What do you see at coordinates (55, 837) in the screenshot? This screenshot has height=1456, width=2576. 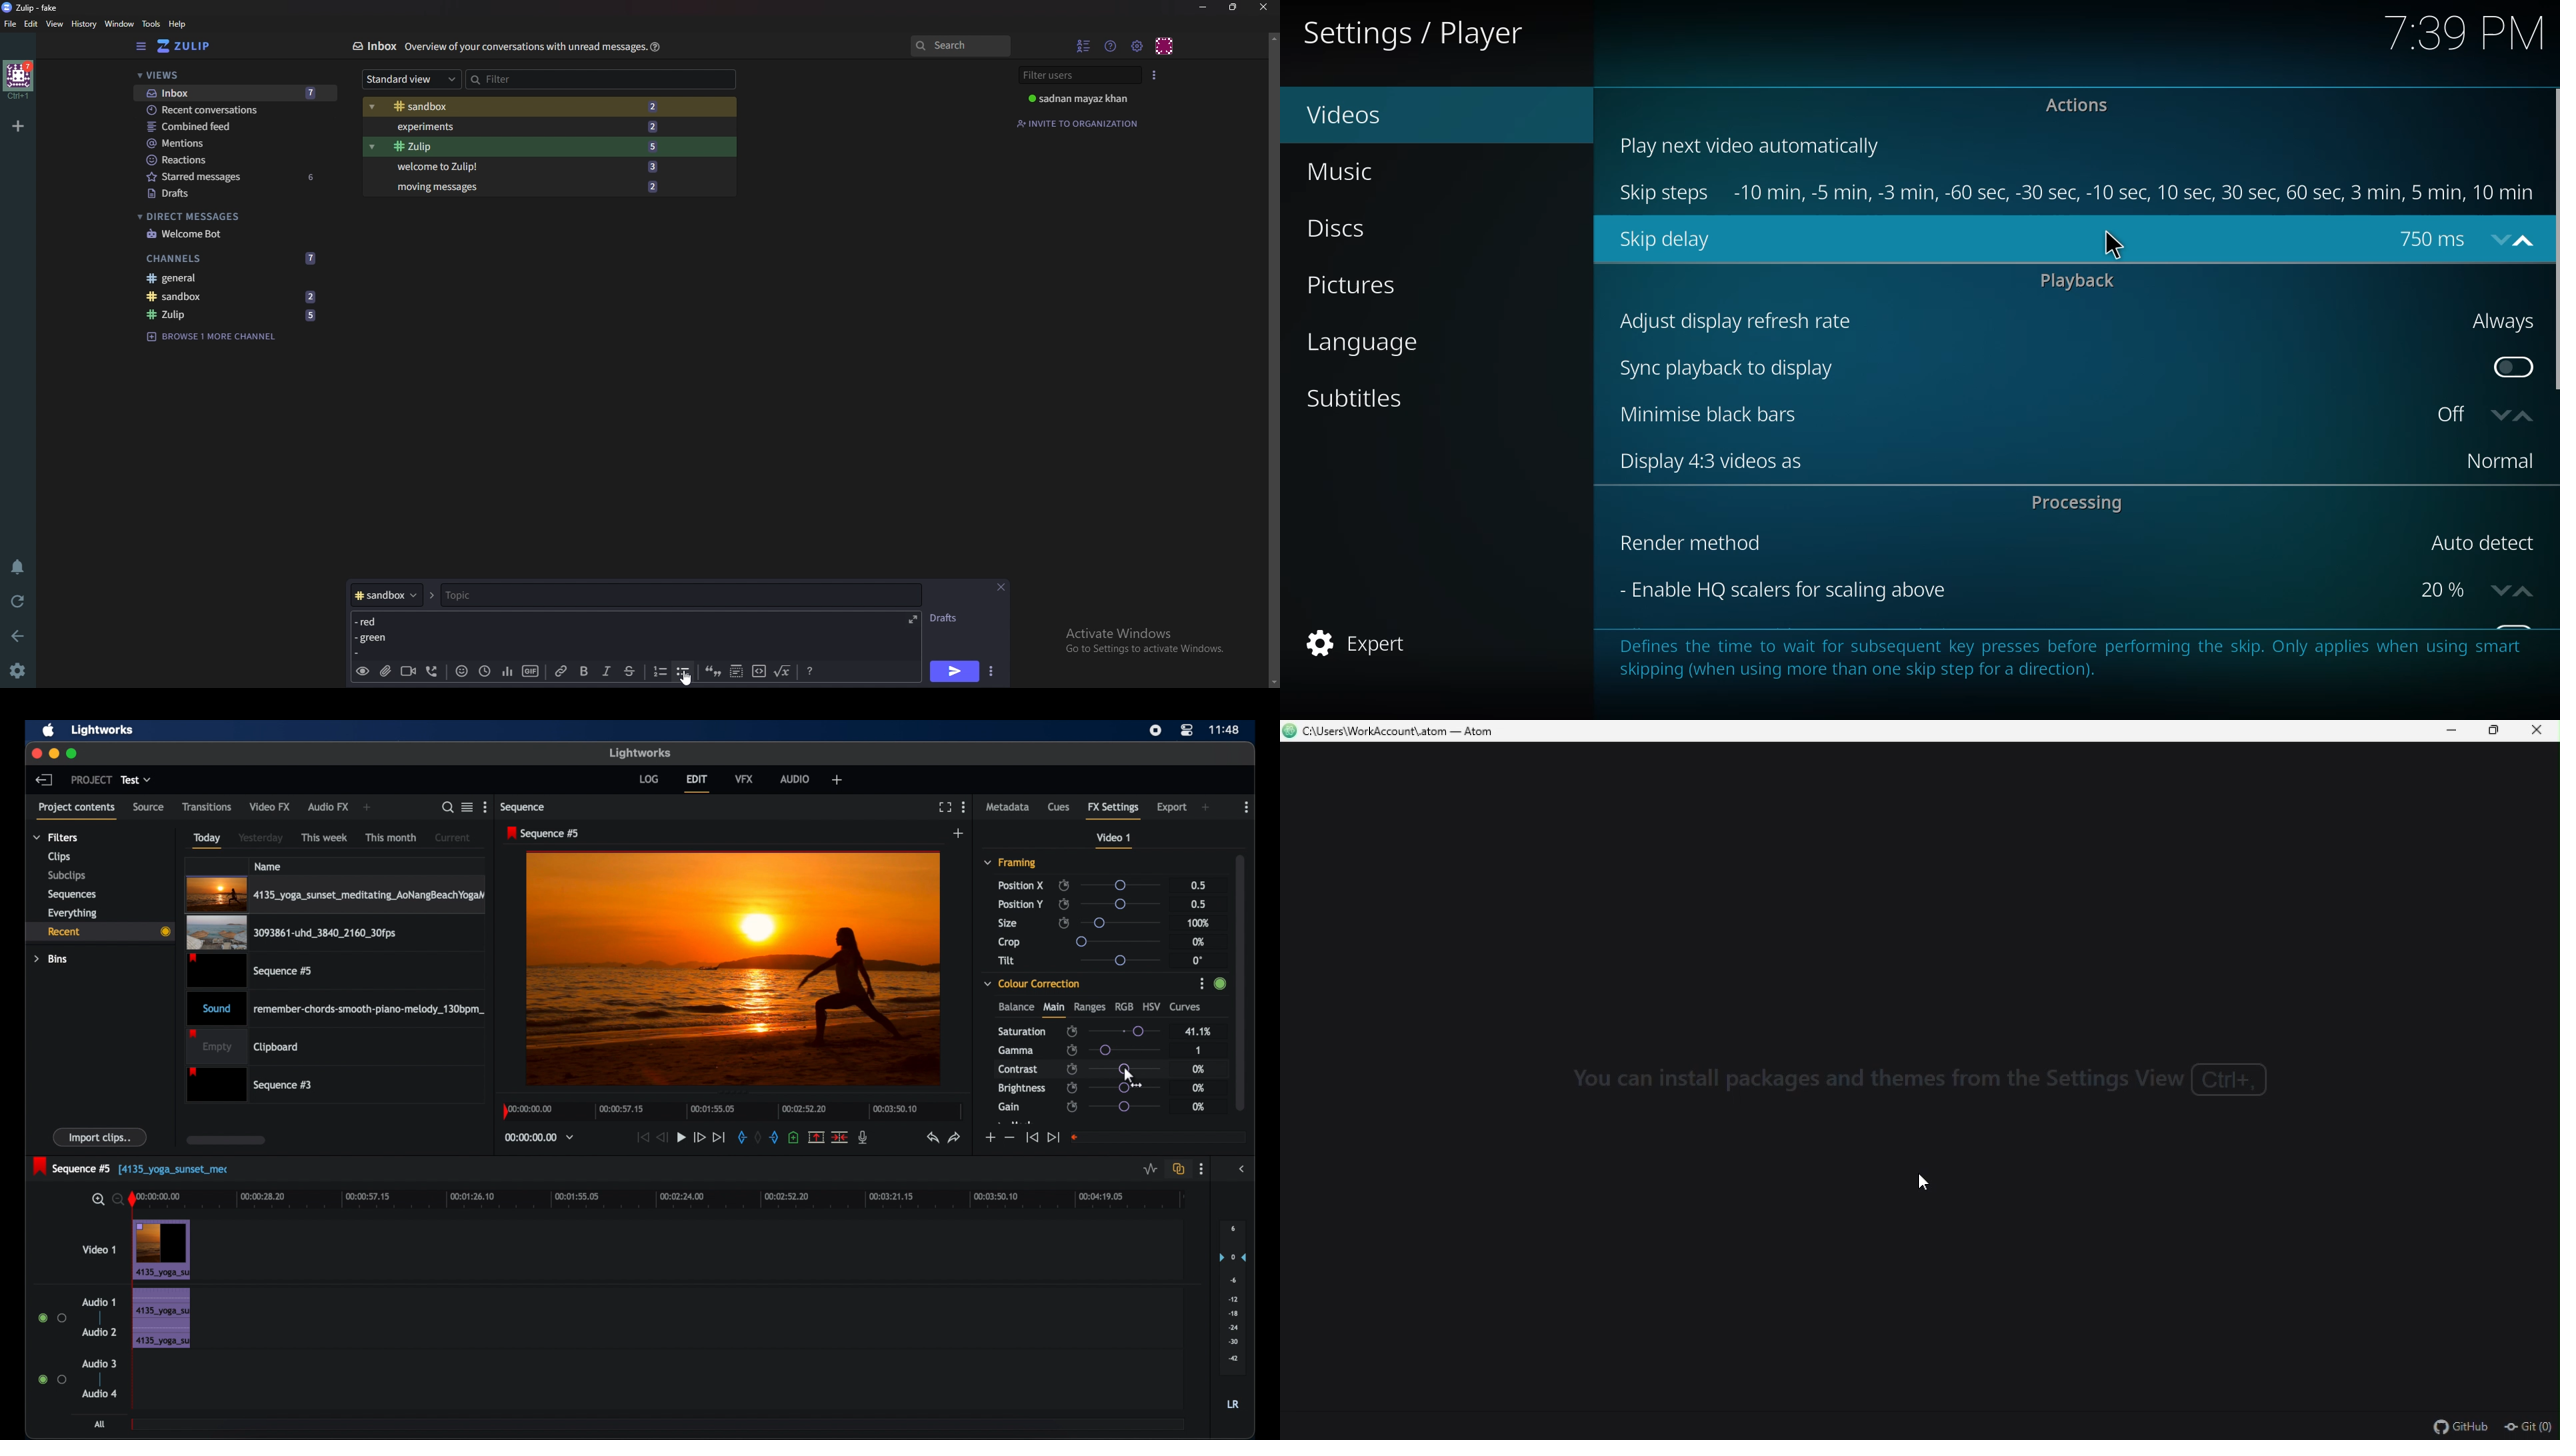 I see `filters` at bounding box center [55, 837].